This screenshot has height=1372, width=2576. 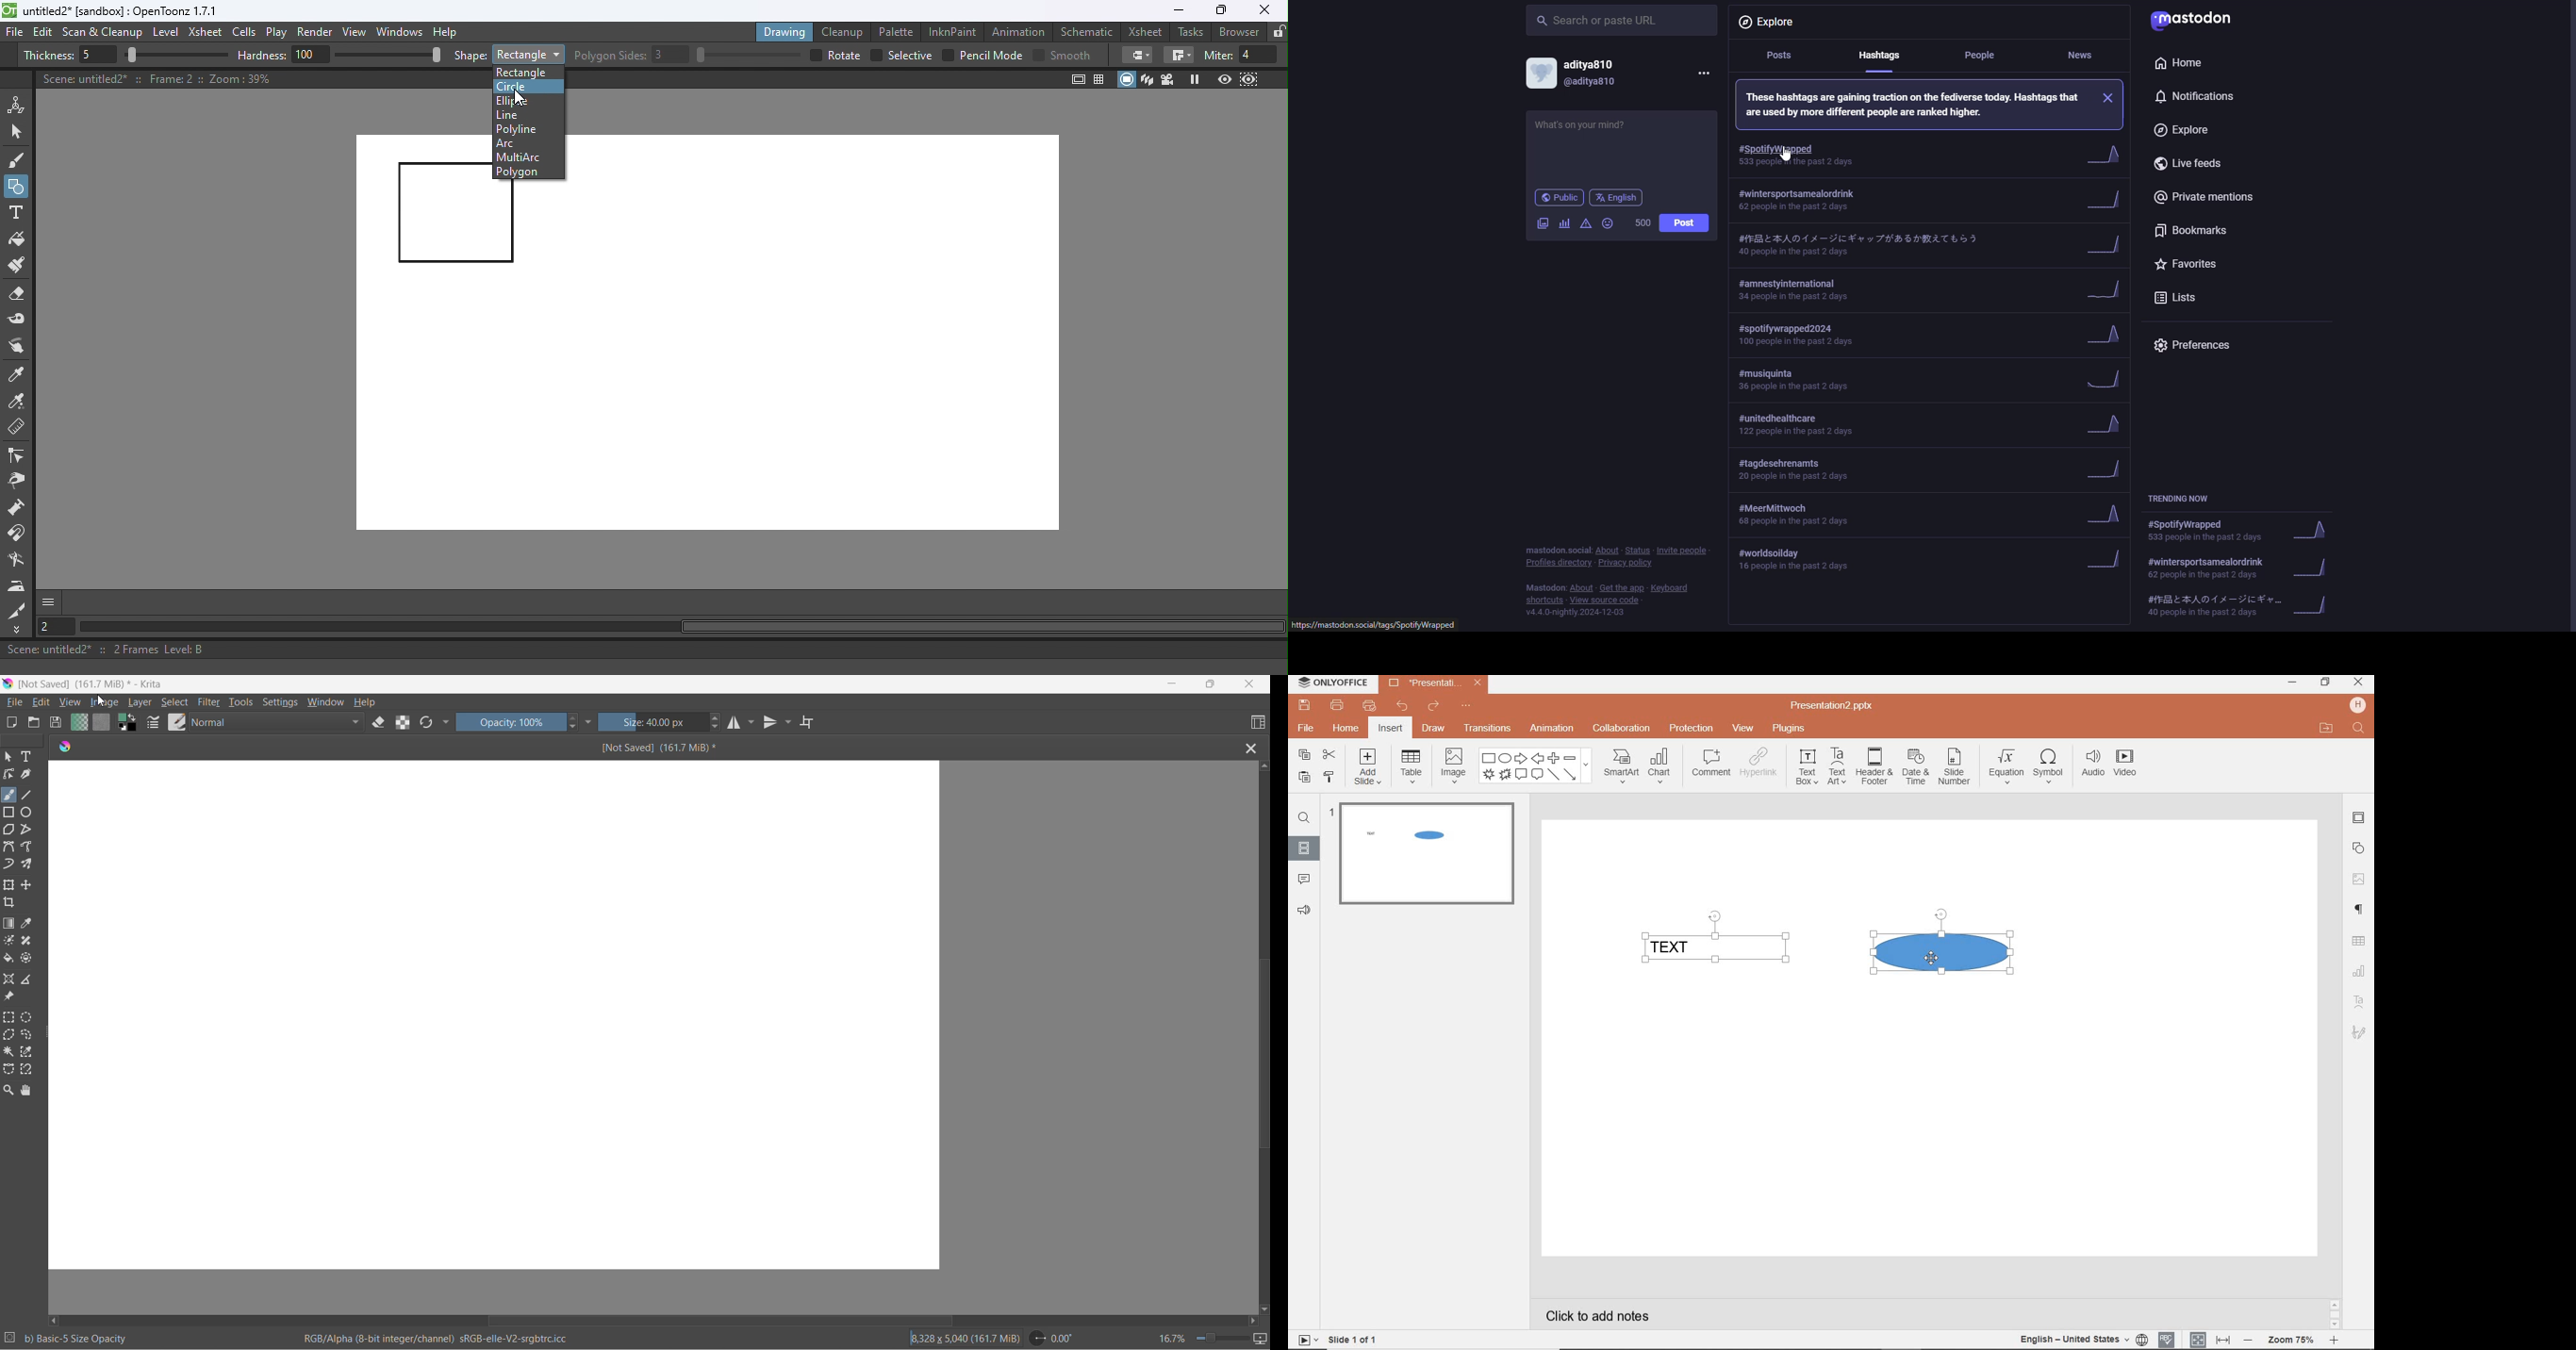 What do you see at coordinates (1347, 729) in the screenshot?
I see `home` at bounding box center [1347, 729].